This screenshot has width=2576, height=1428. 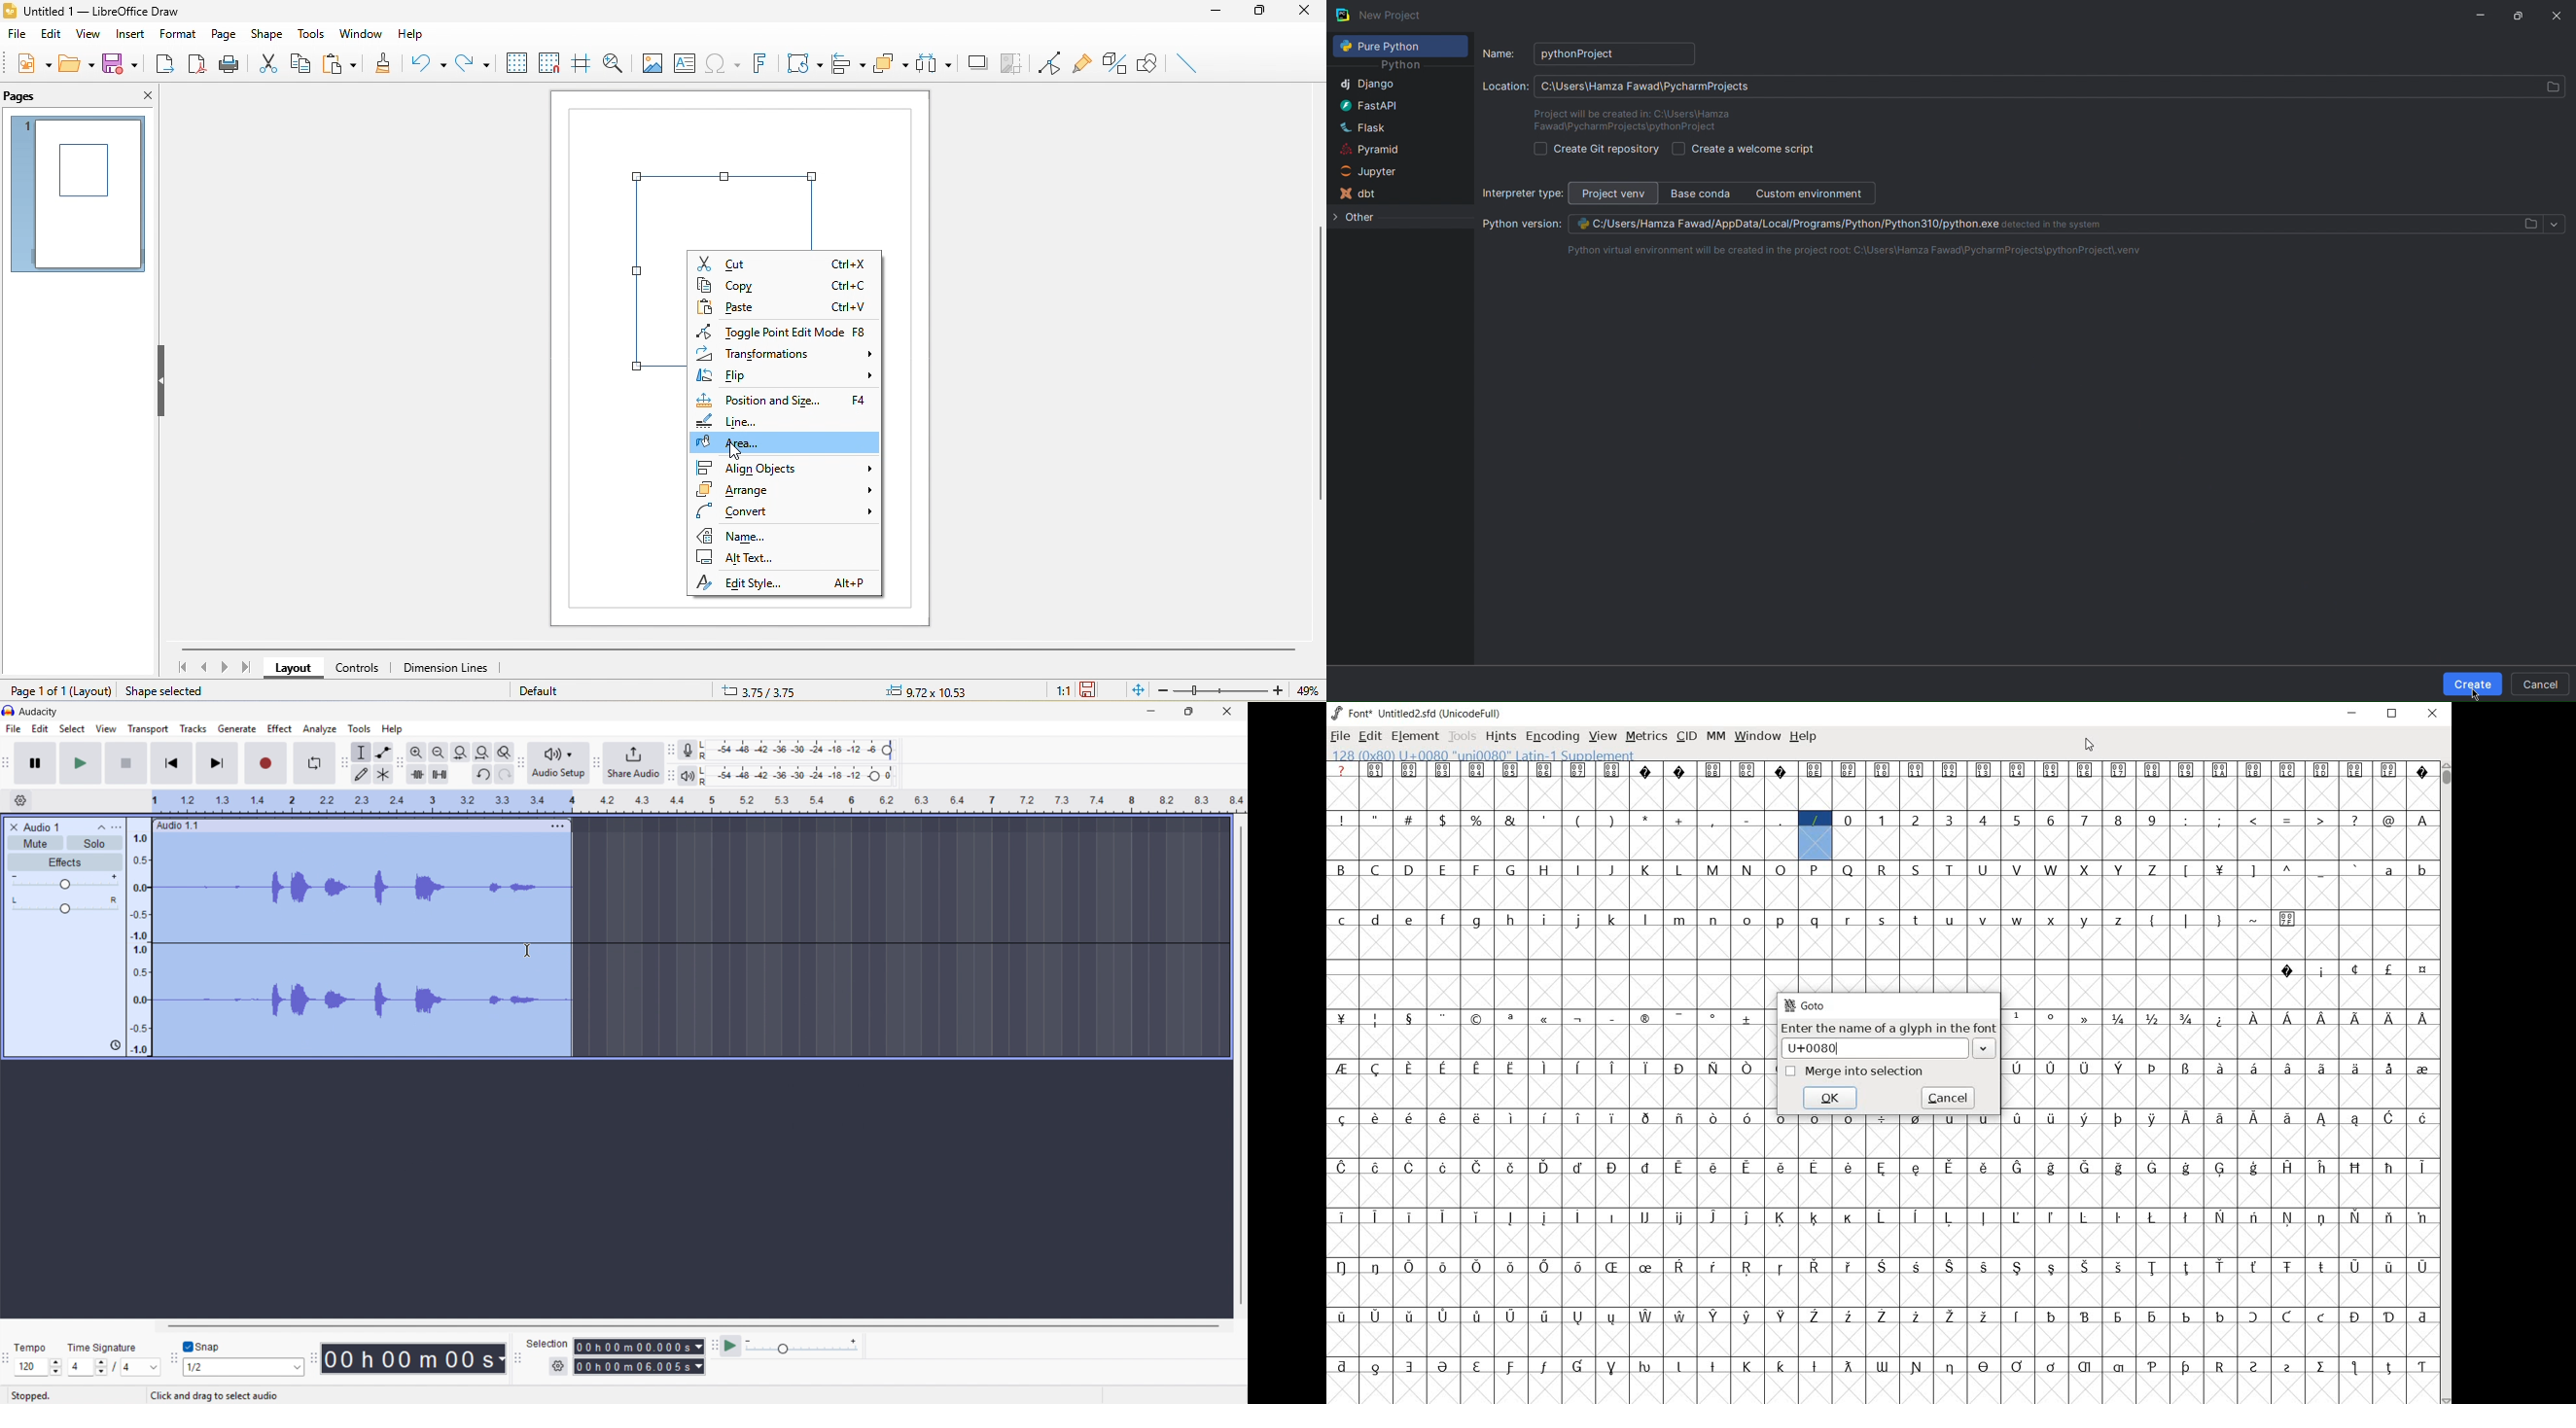 What do you see at coordinates (176, 31) in the screenshot?
I see `format` at bounding box center [176, 31].